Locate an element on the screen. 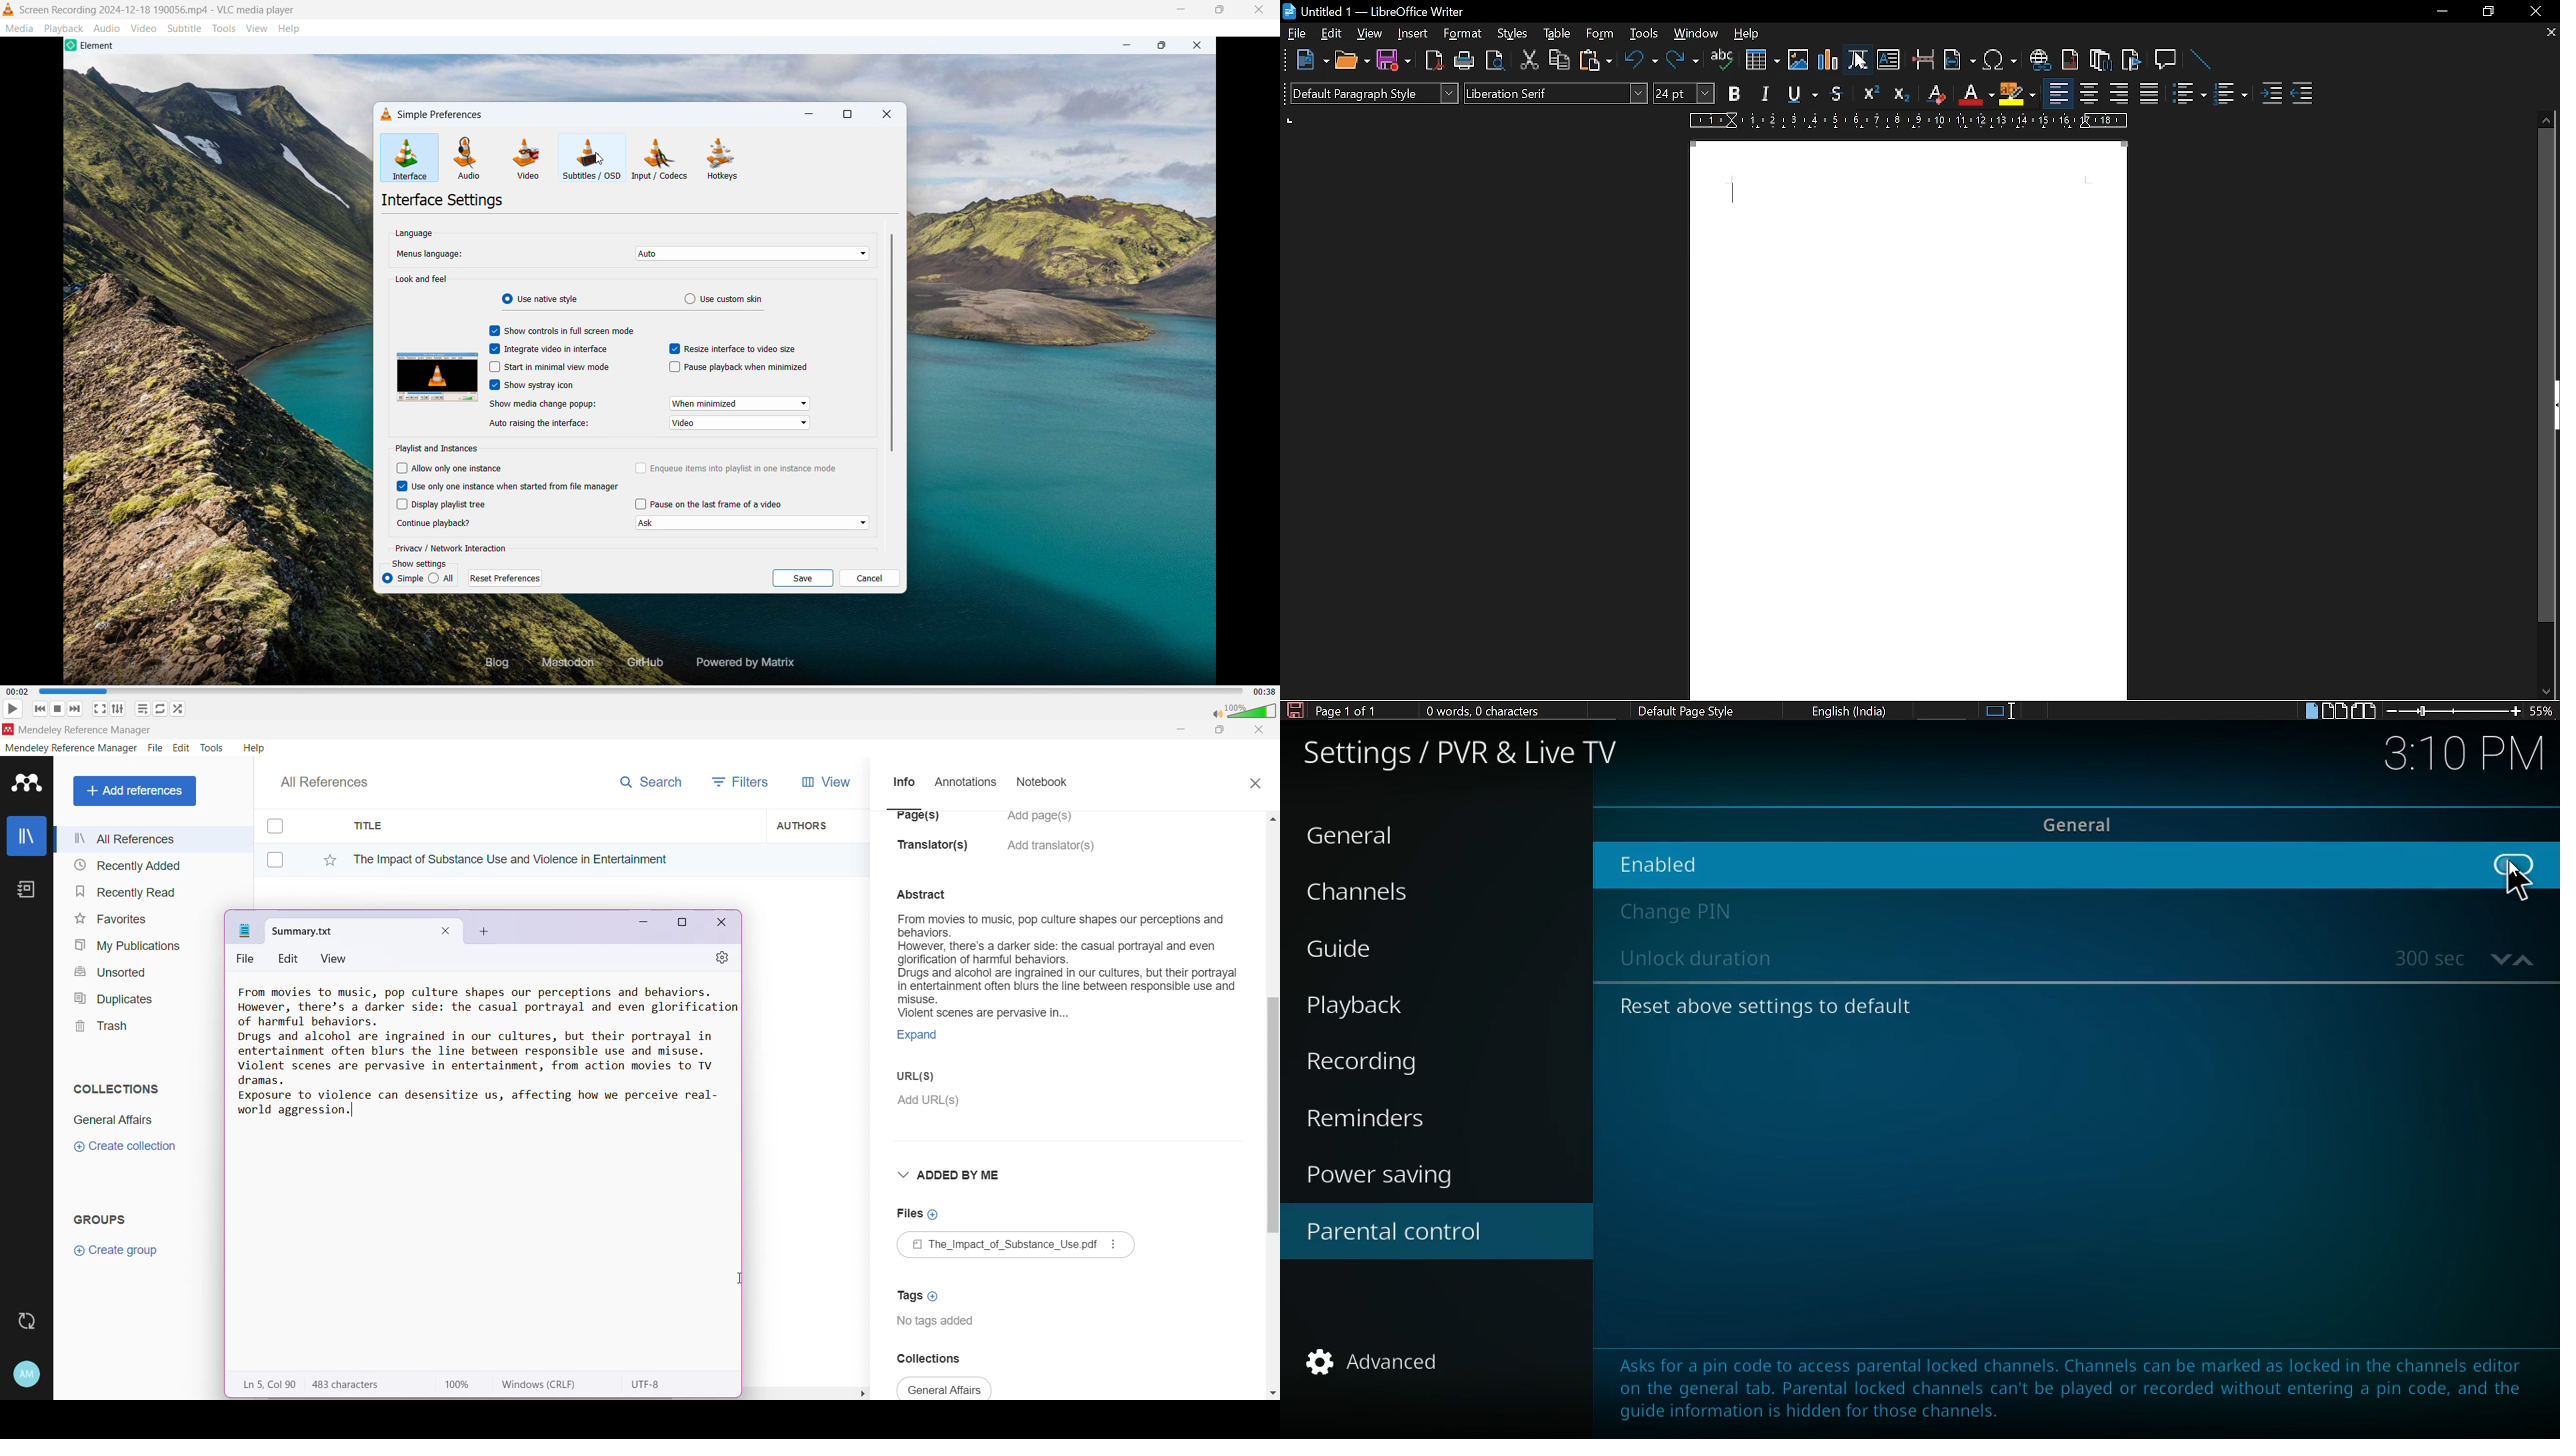  power saving is located at coordinates (1392, 1178).